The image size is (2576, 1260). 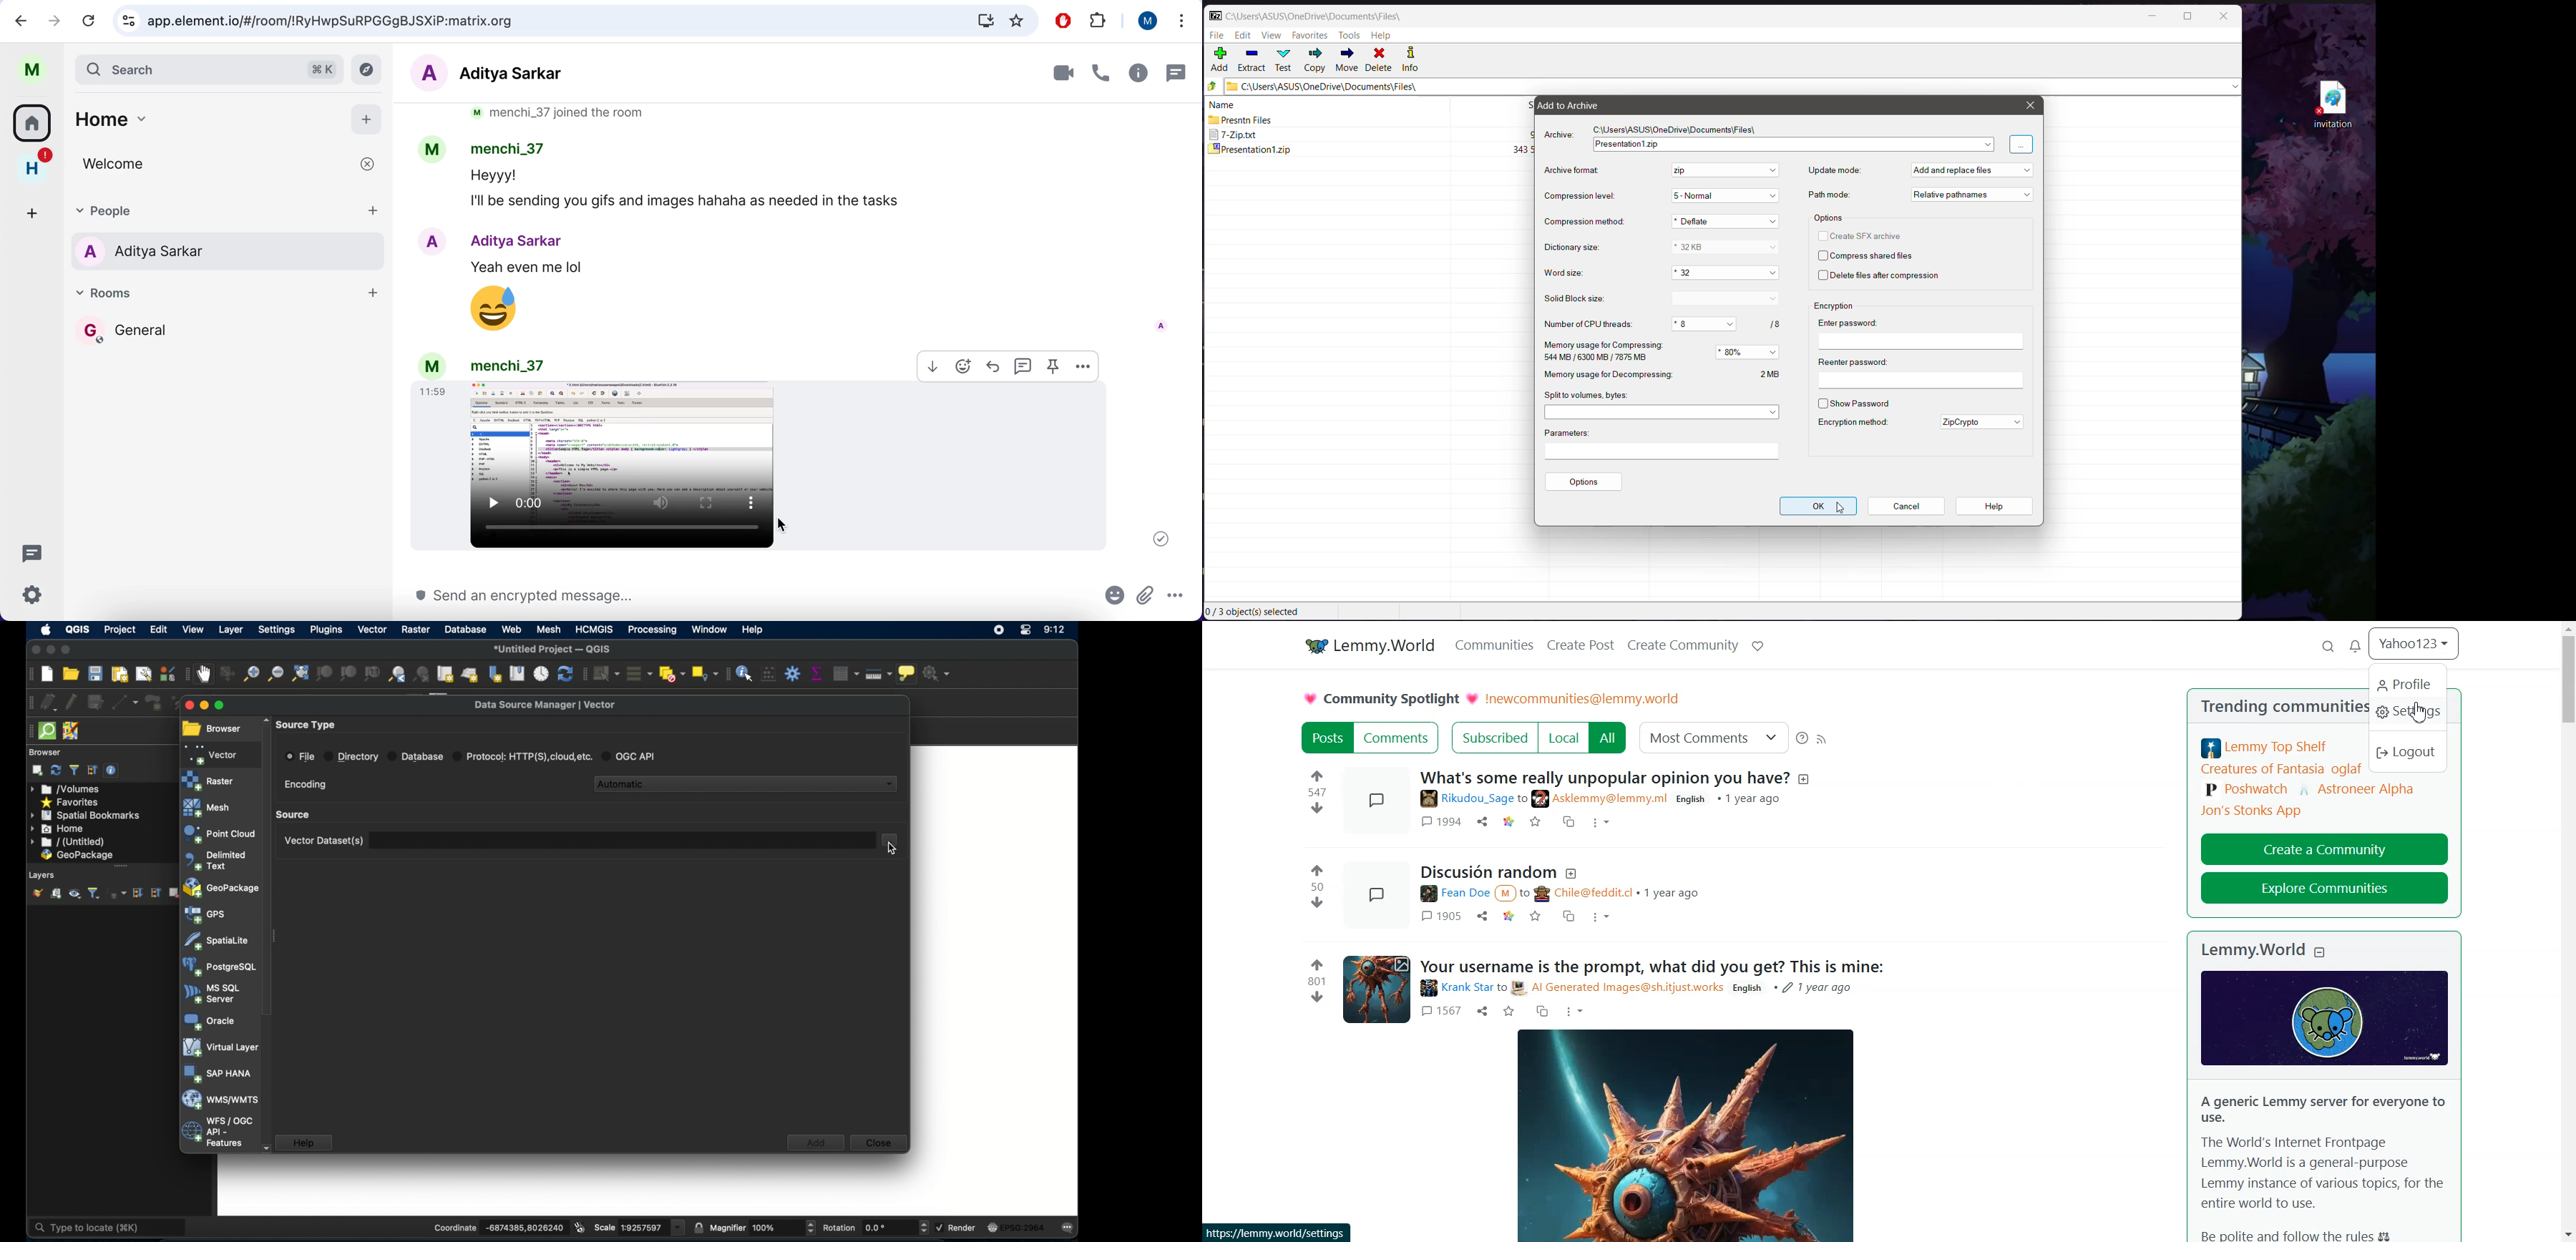 What do you see at coordinates (1819, 507) in the screenshot?
I see `OK` at bounding box center [1819, 507].